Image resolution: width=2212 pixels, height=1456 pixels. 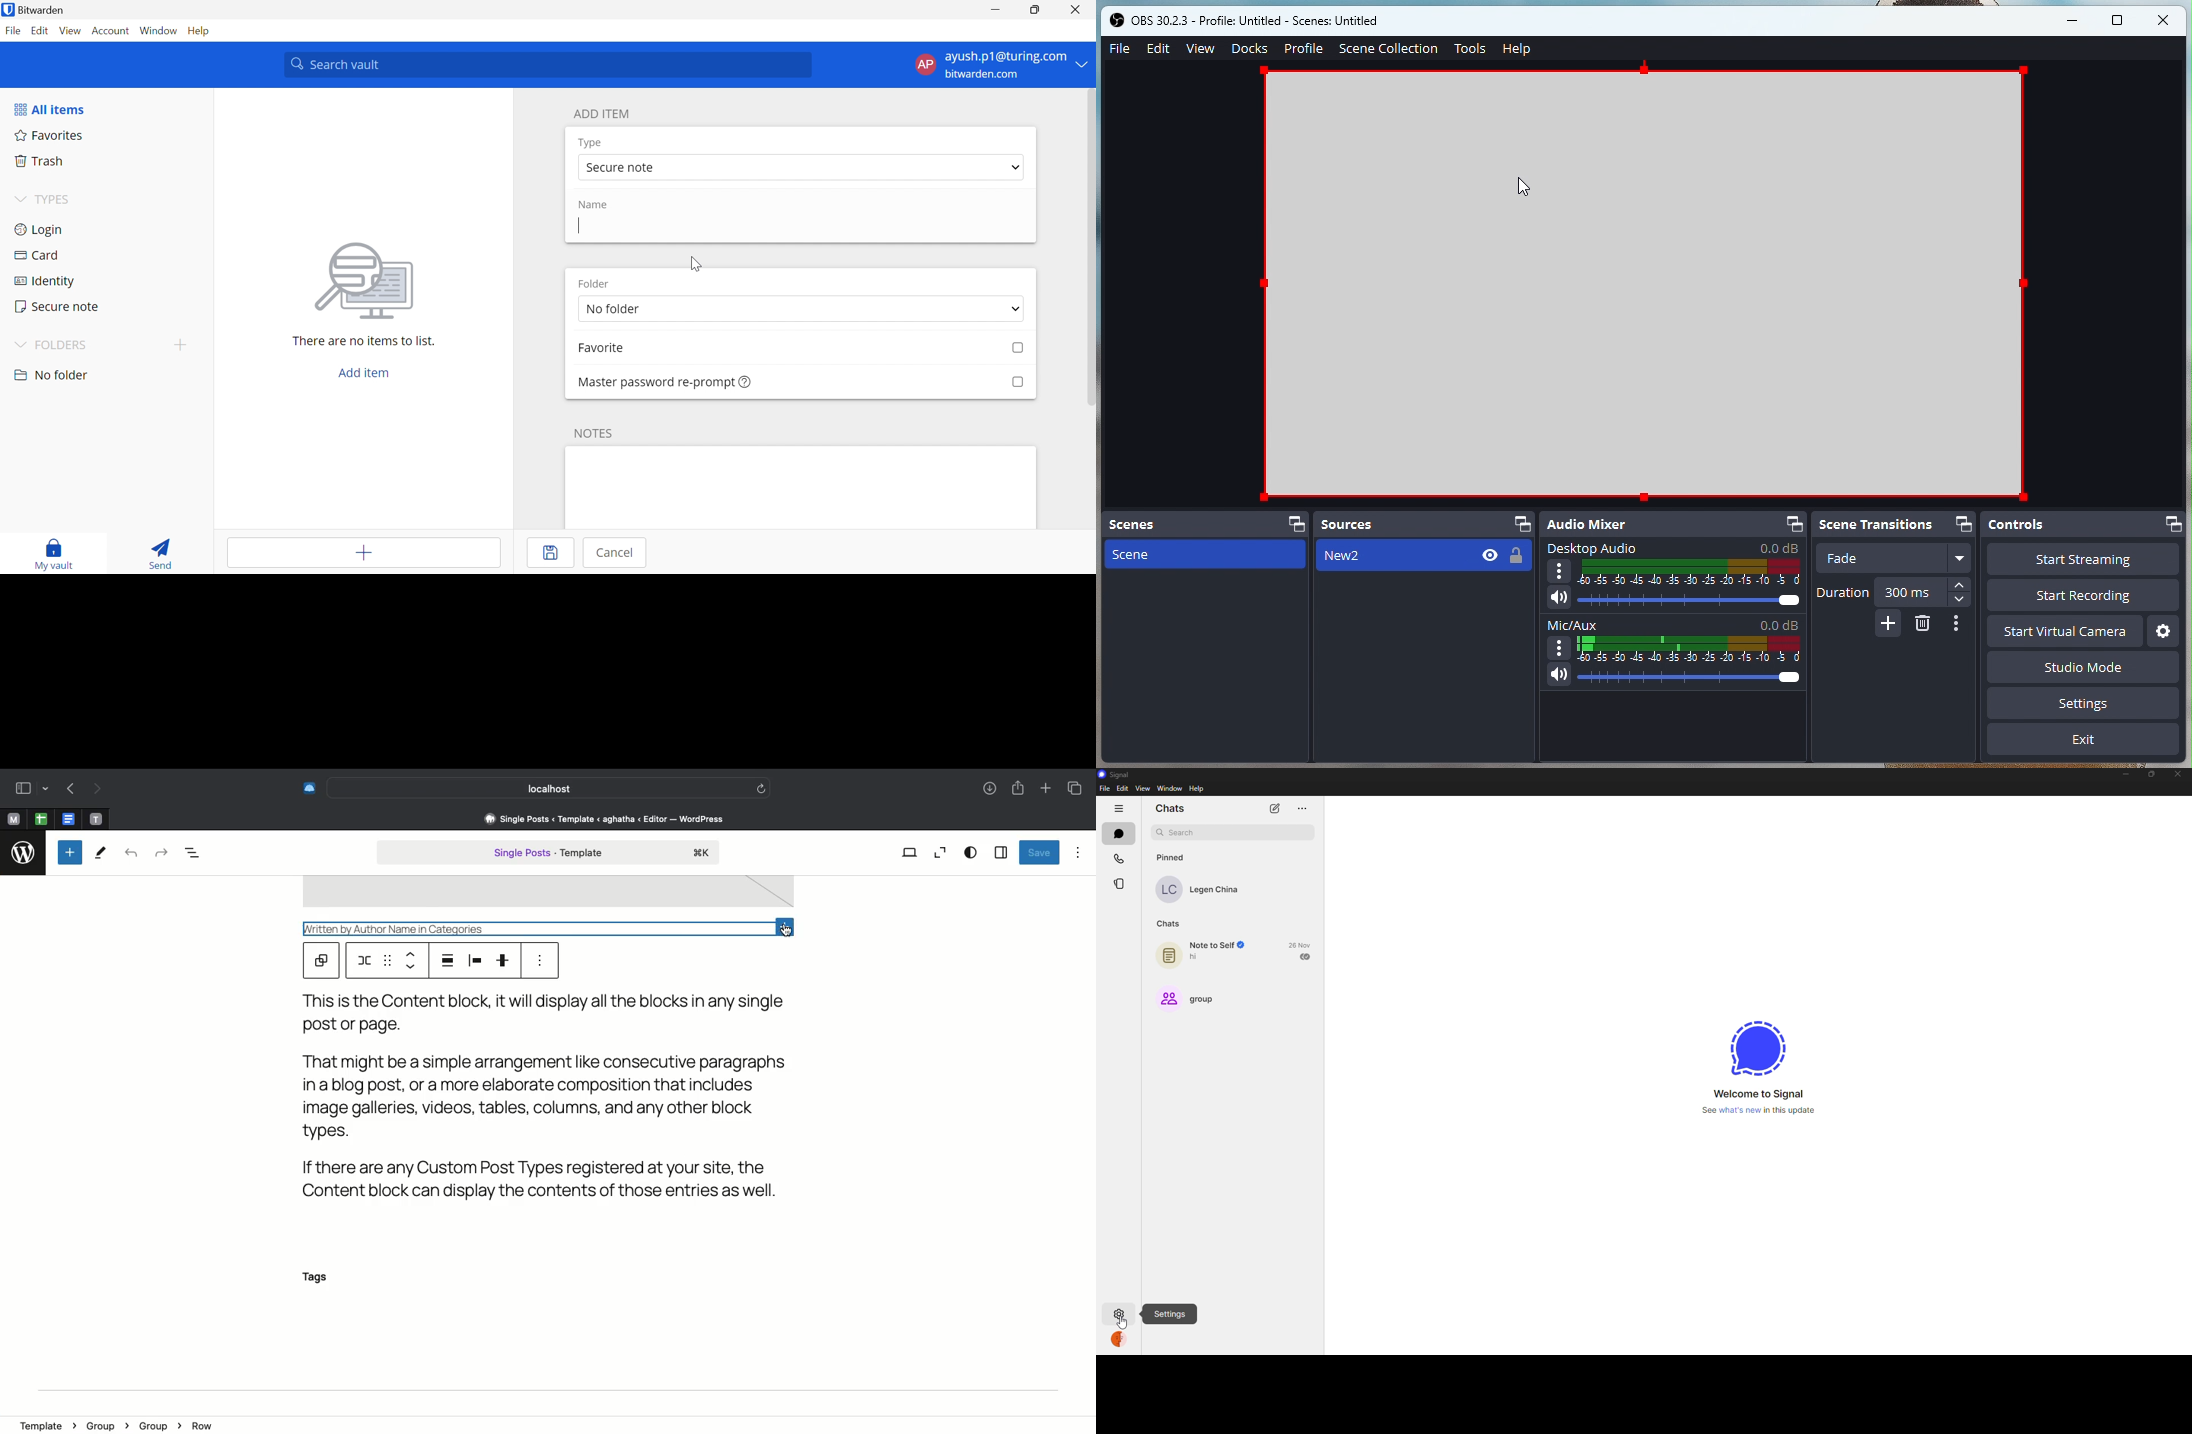 I want to click on minimise, so click(x=2076, y=20).